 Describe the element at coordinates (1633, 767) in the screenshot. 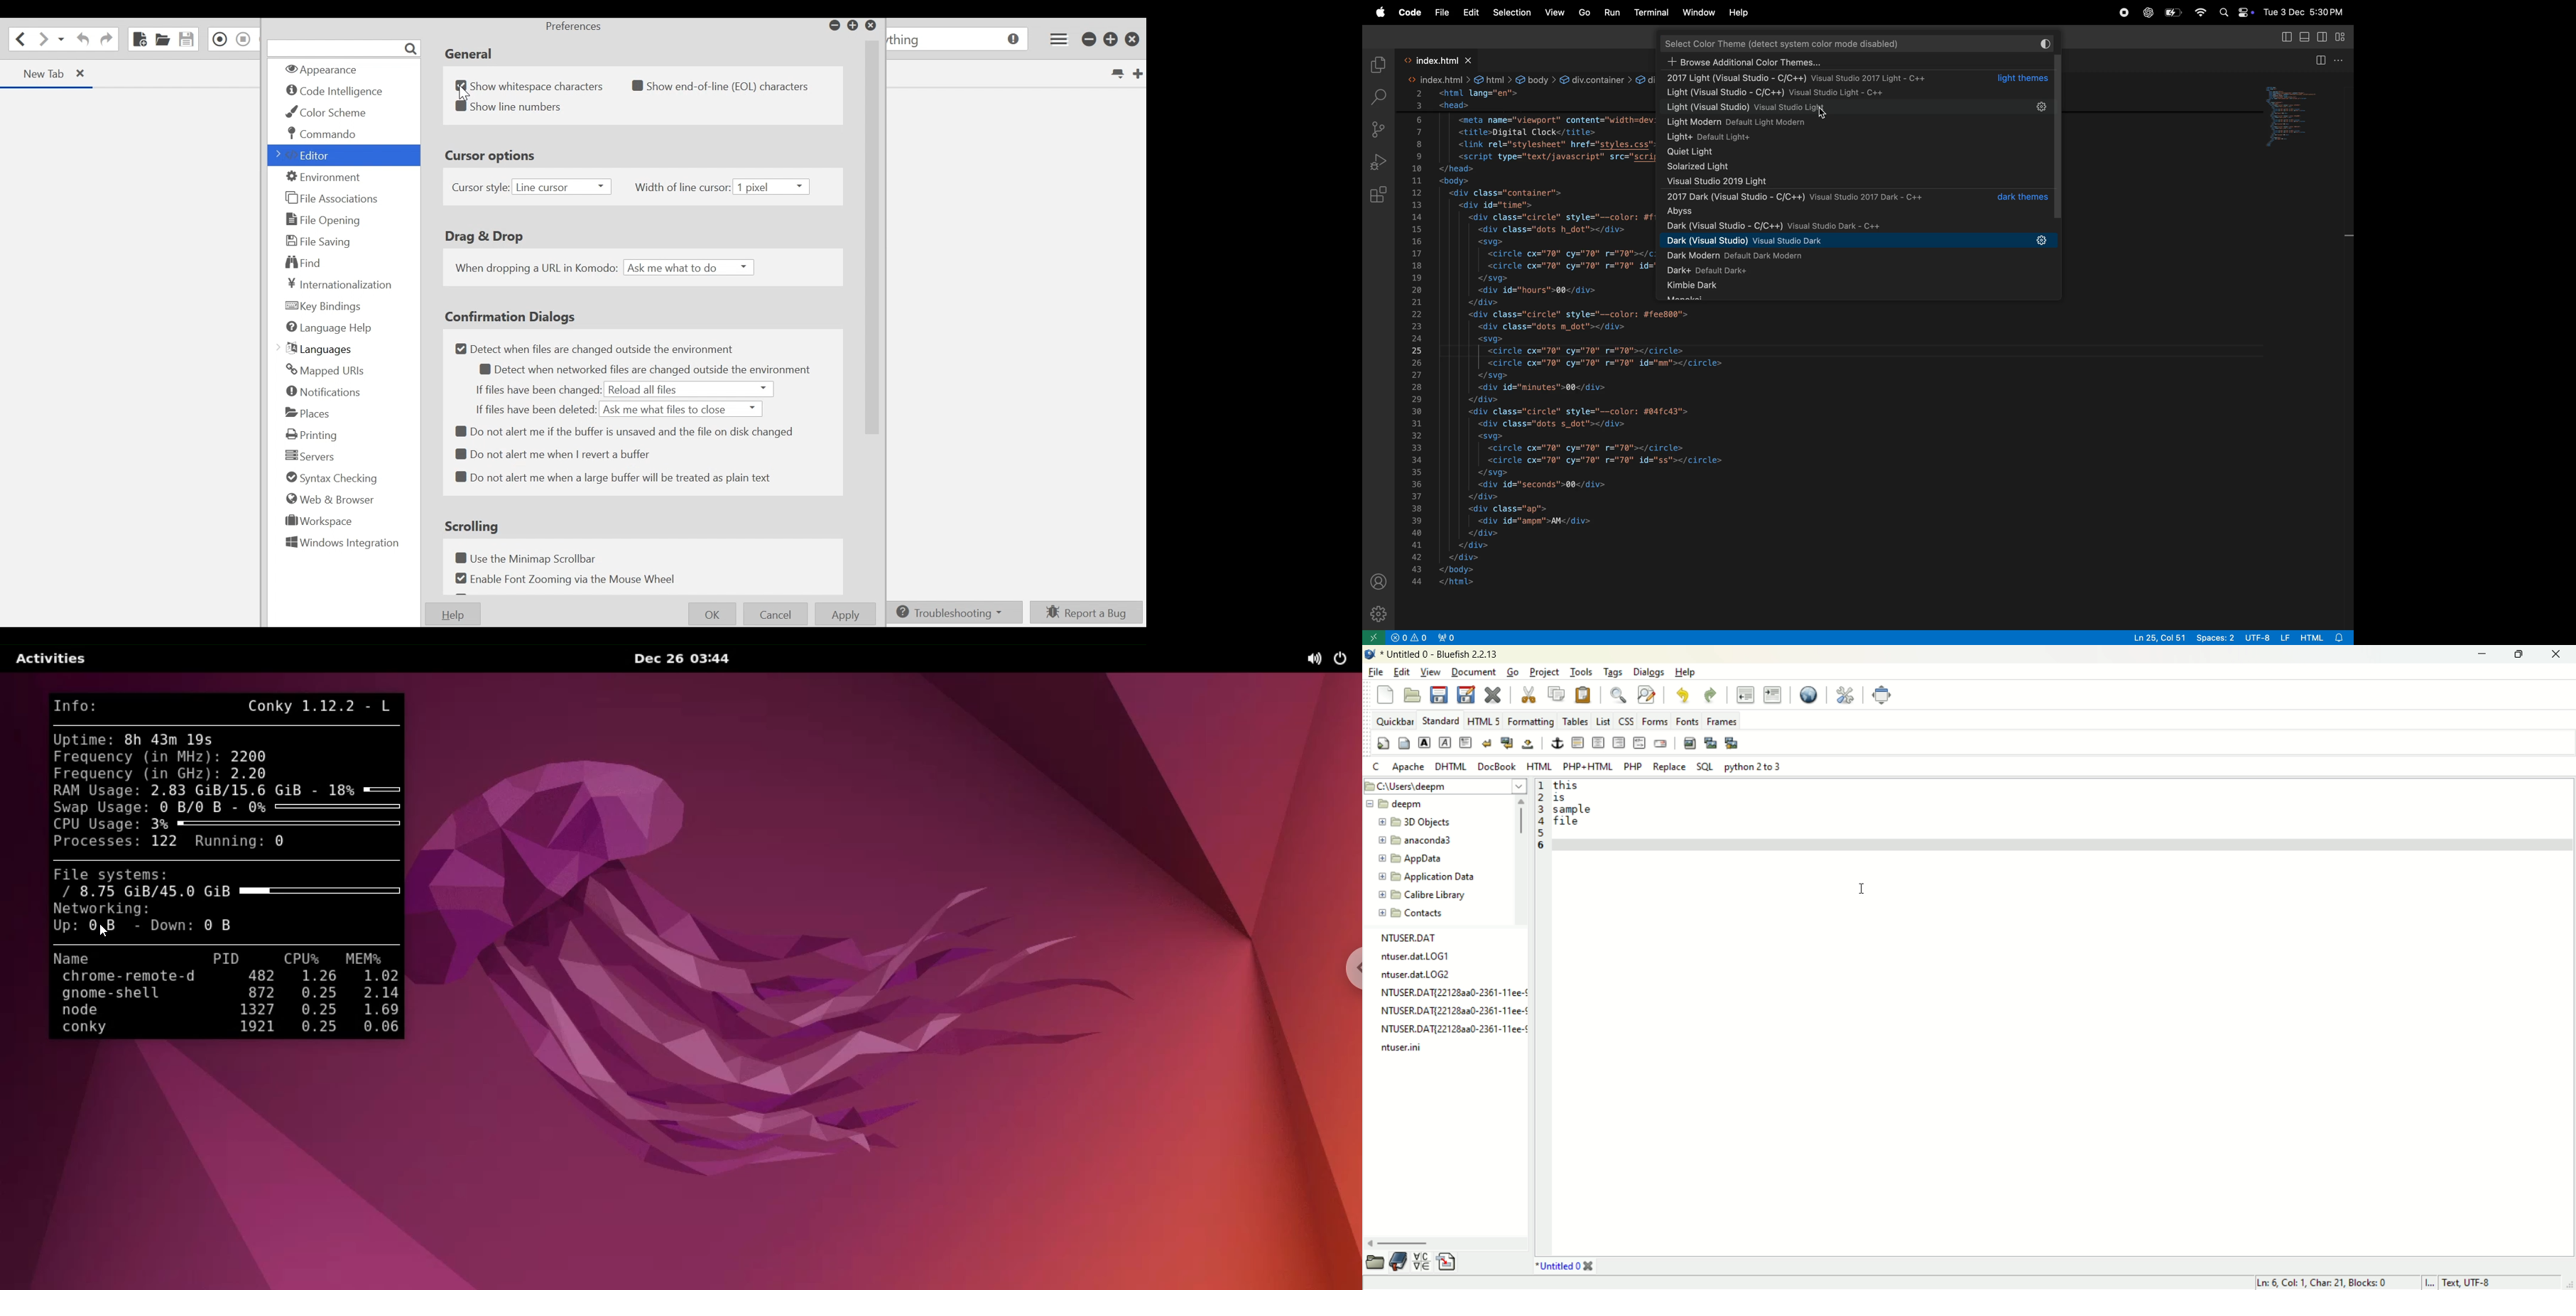

I see `PHP` at that location.